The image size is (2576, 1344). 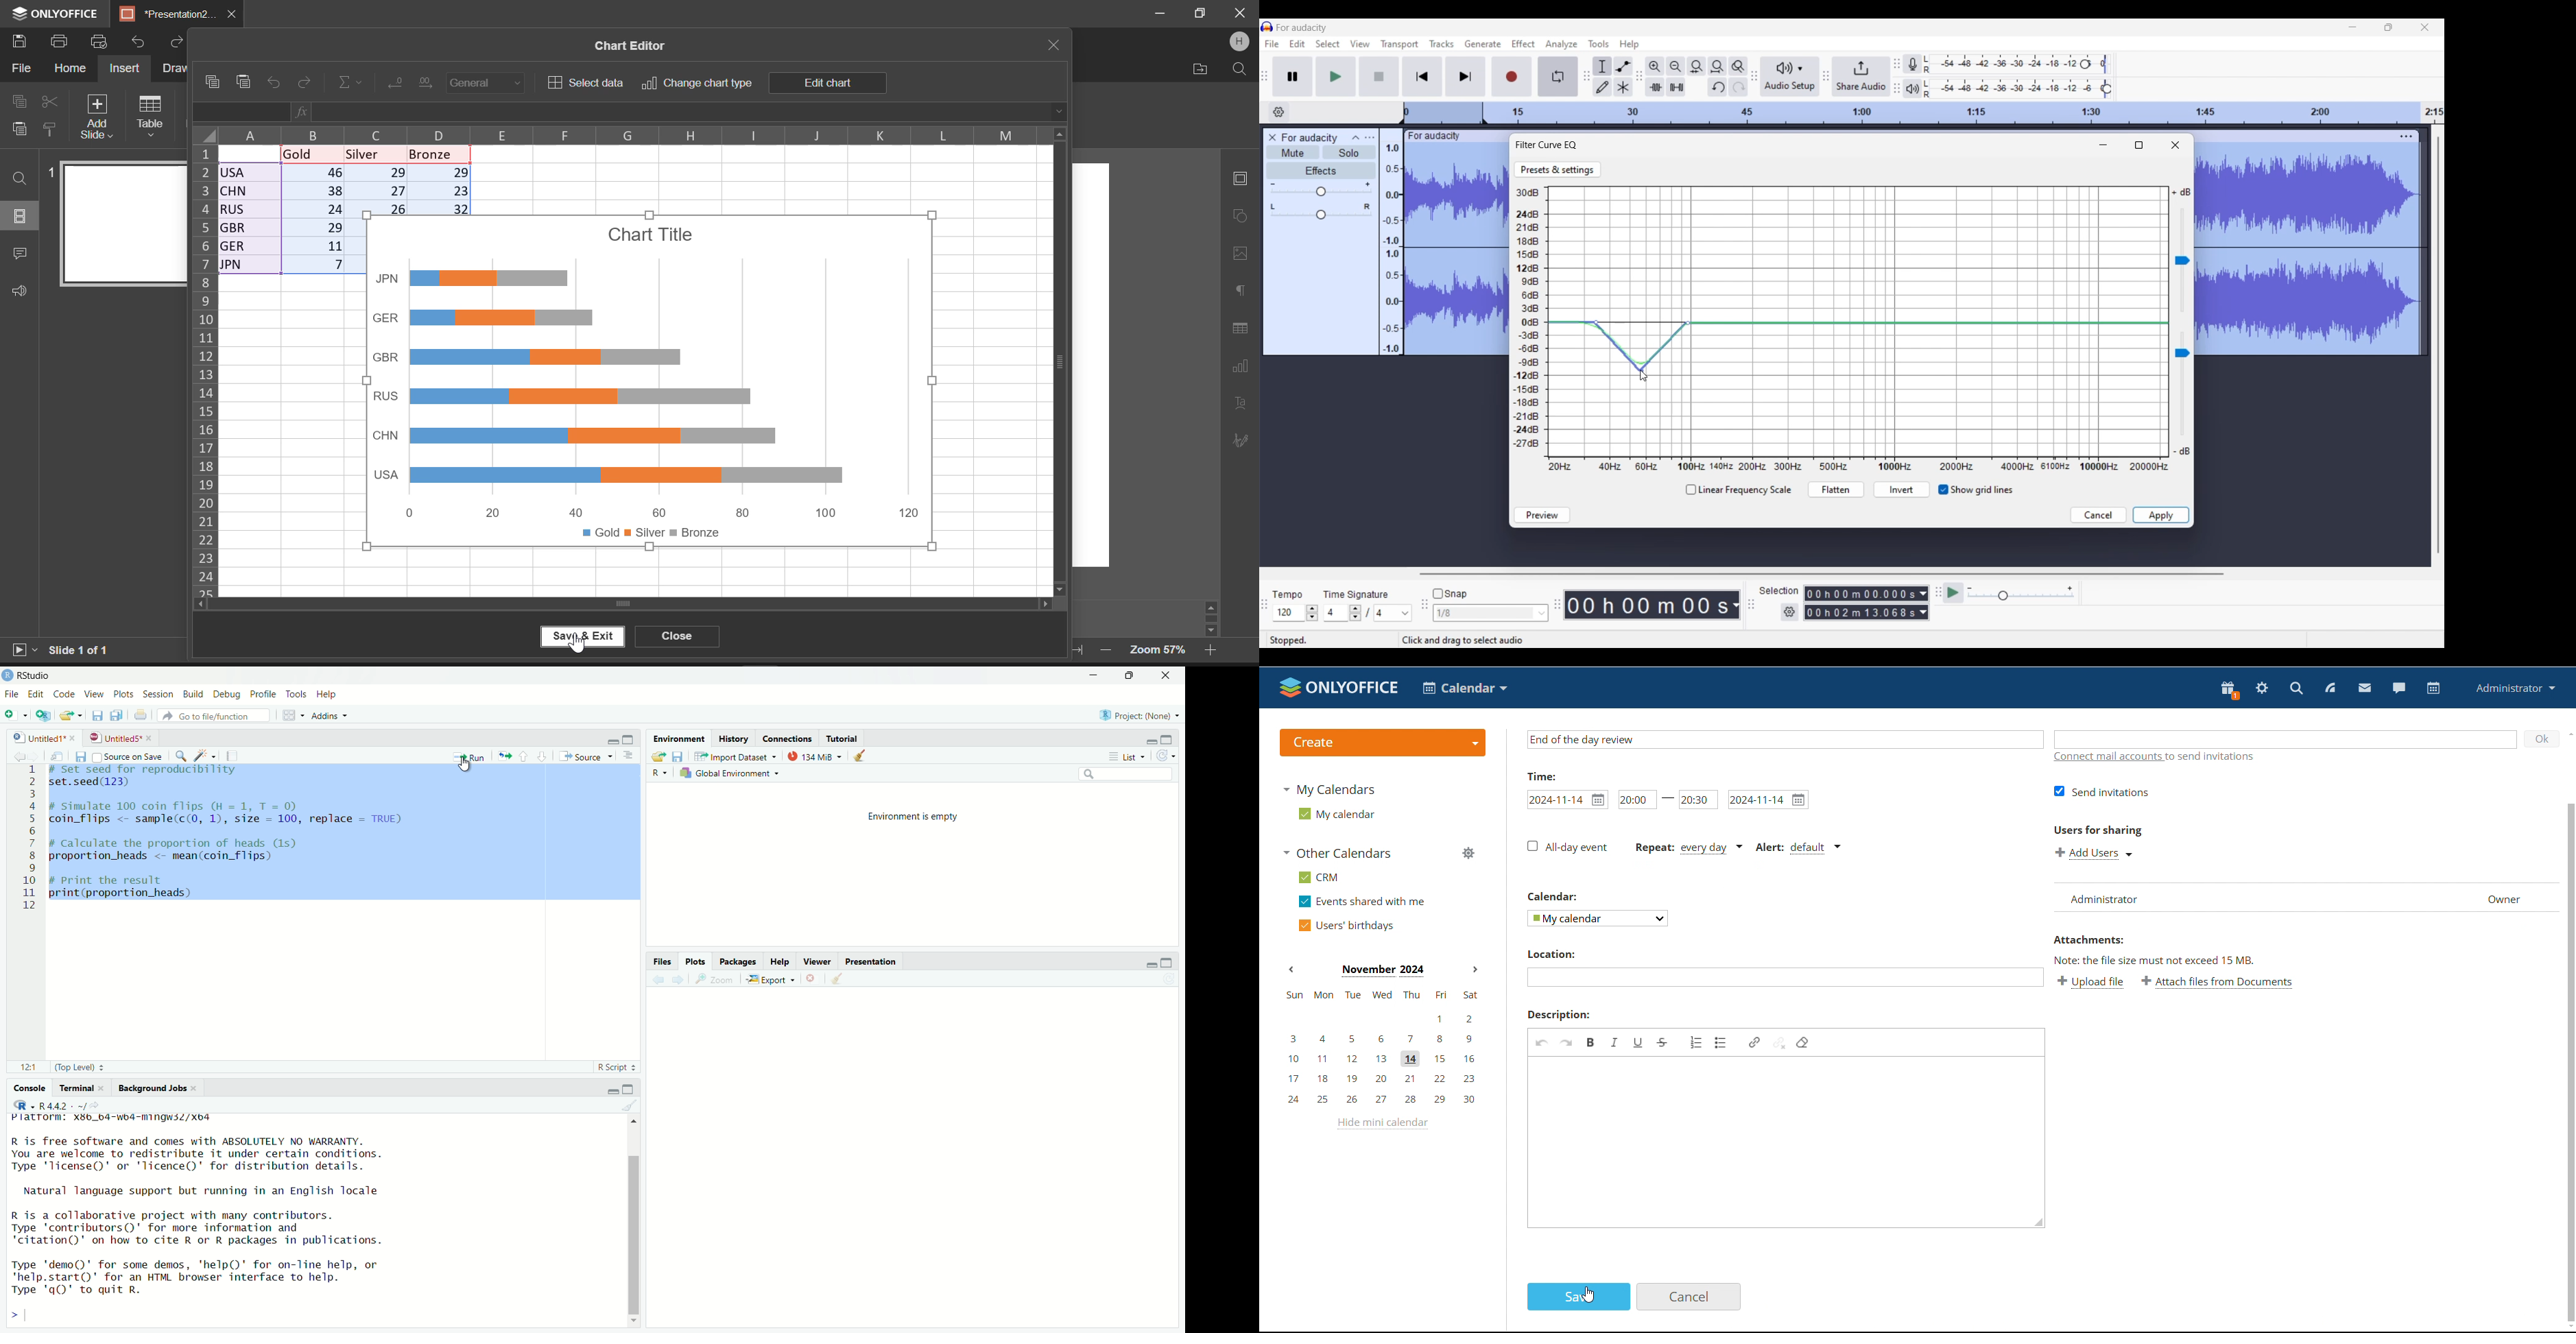 I want to click on Playback meter, so click(x=1913, y=89).